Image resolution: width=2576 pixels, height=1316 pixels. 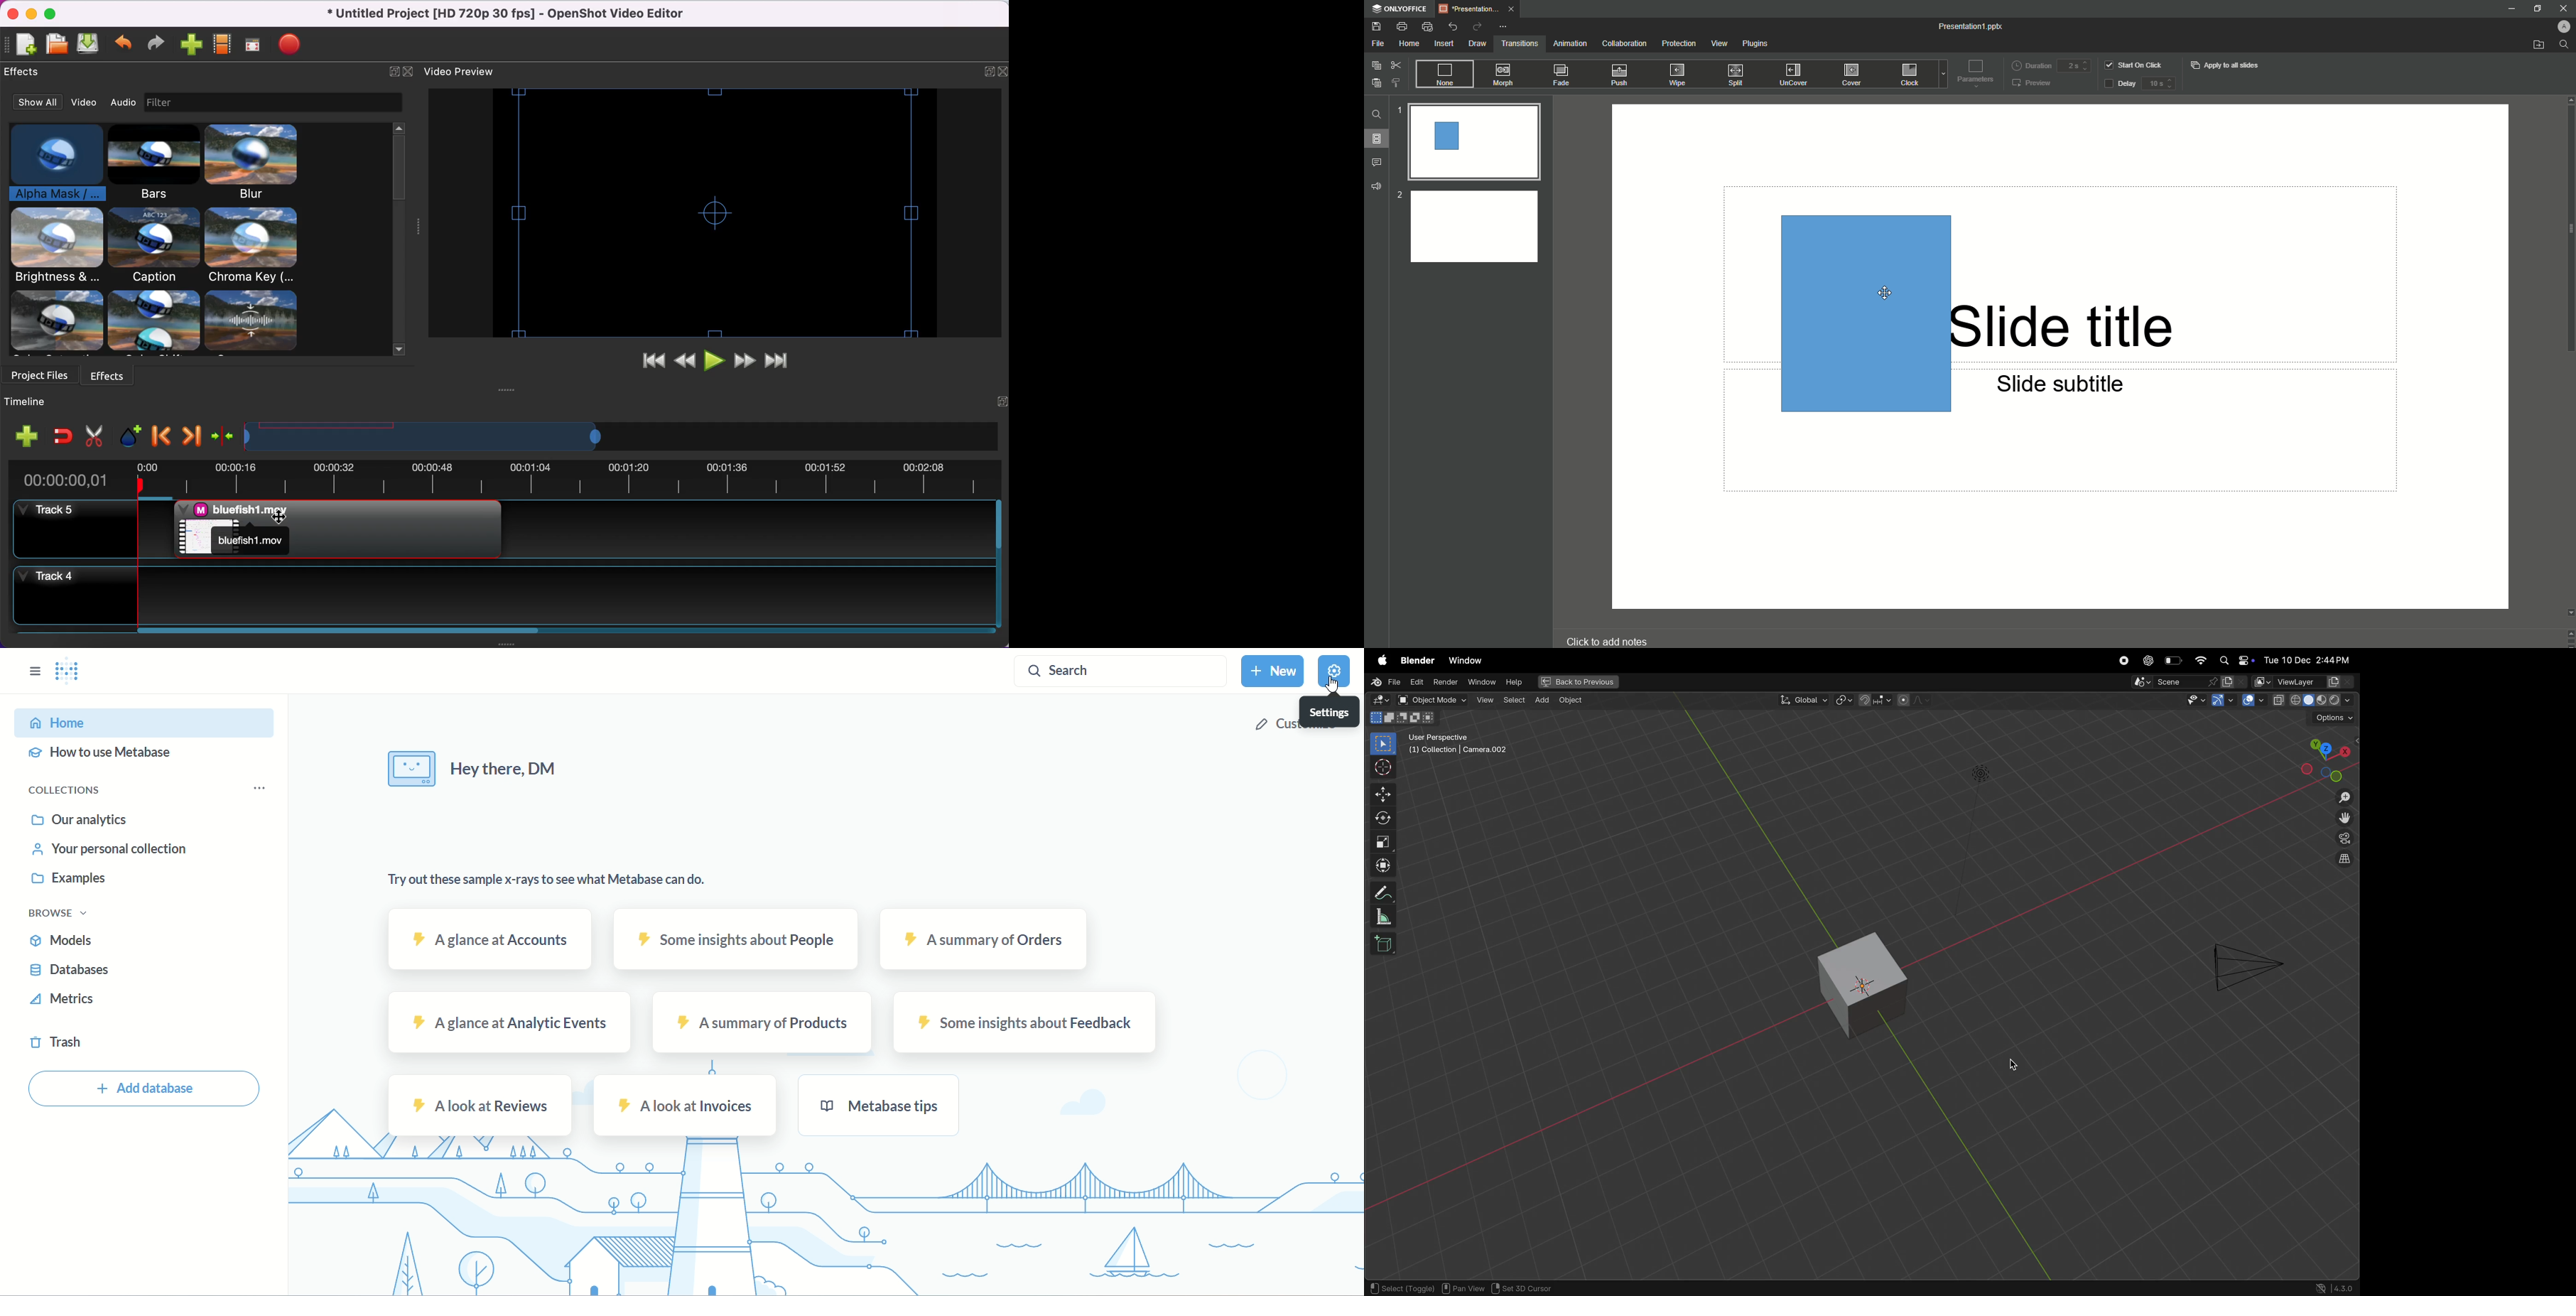 What do you see at coordinates (710, 212) in the screenshot?
I see `video preview` at bounding box center [710, 212].